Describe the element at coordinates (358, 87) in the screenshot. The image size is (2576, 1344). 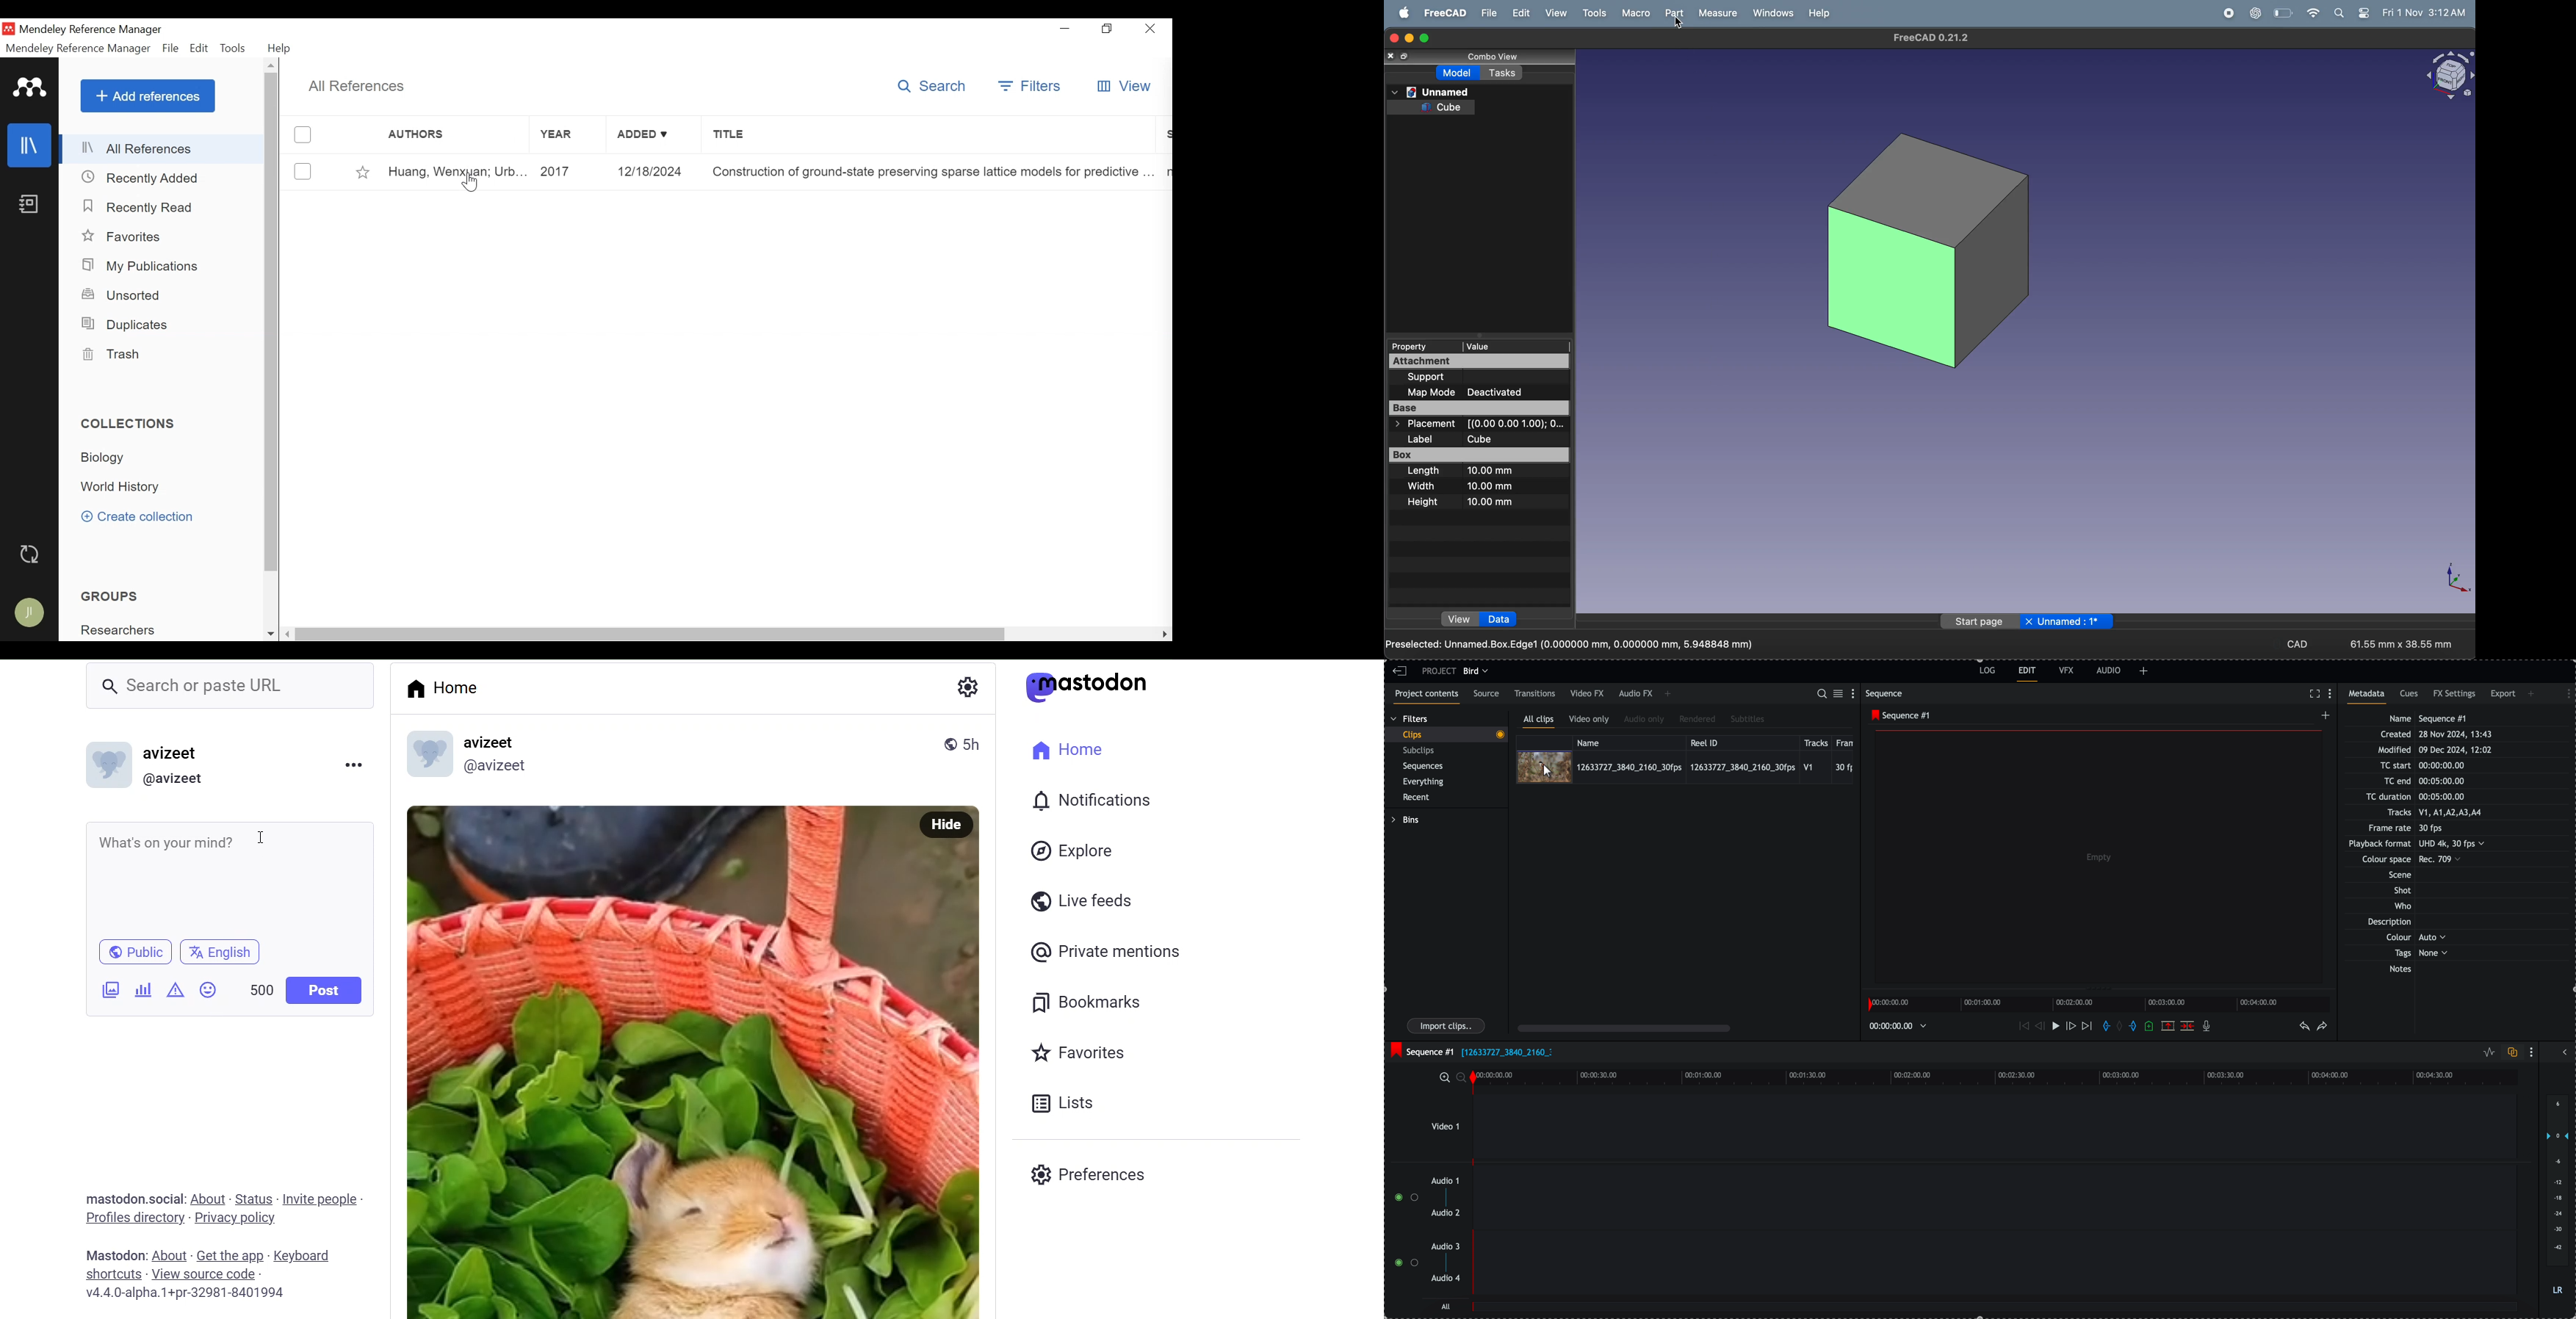
I see `All References` at that location.